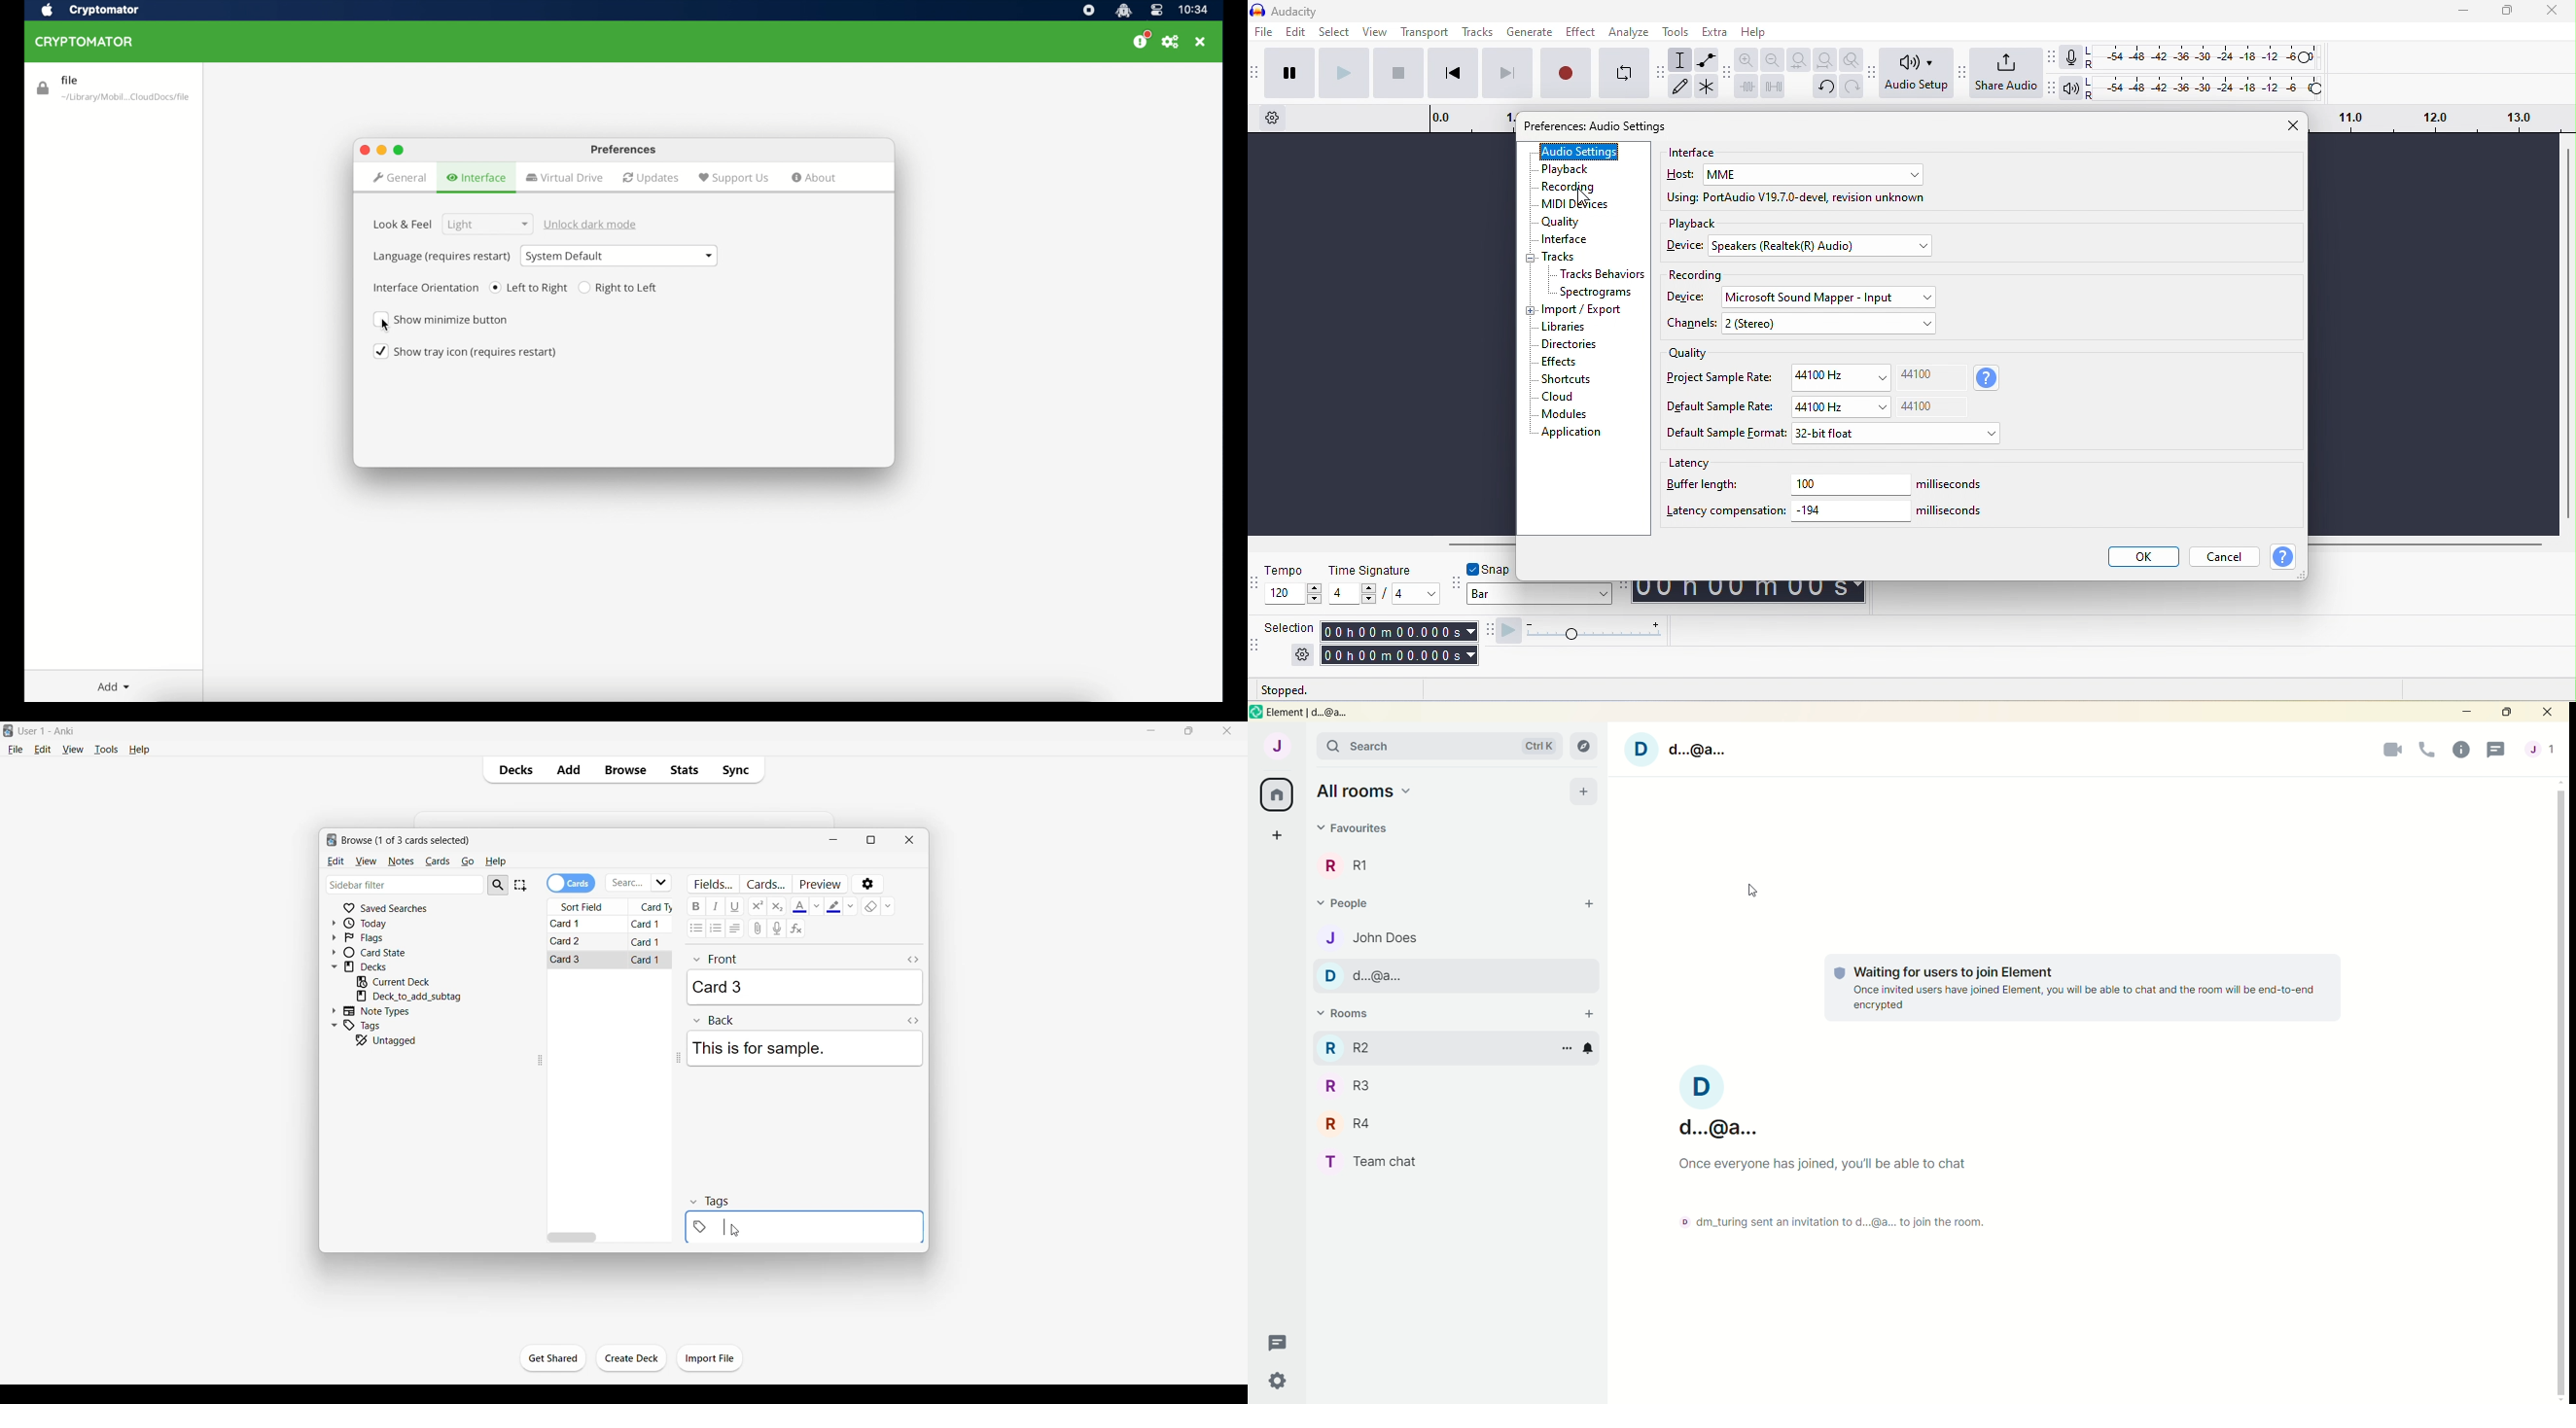 The width and height of the screenshot is (2576, 1428). What do you see at coordinates (1361, 904) in the screenshot?
I see `People` at bounding box center [1361, 904].